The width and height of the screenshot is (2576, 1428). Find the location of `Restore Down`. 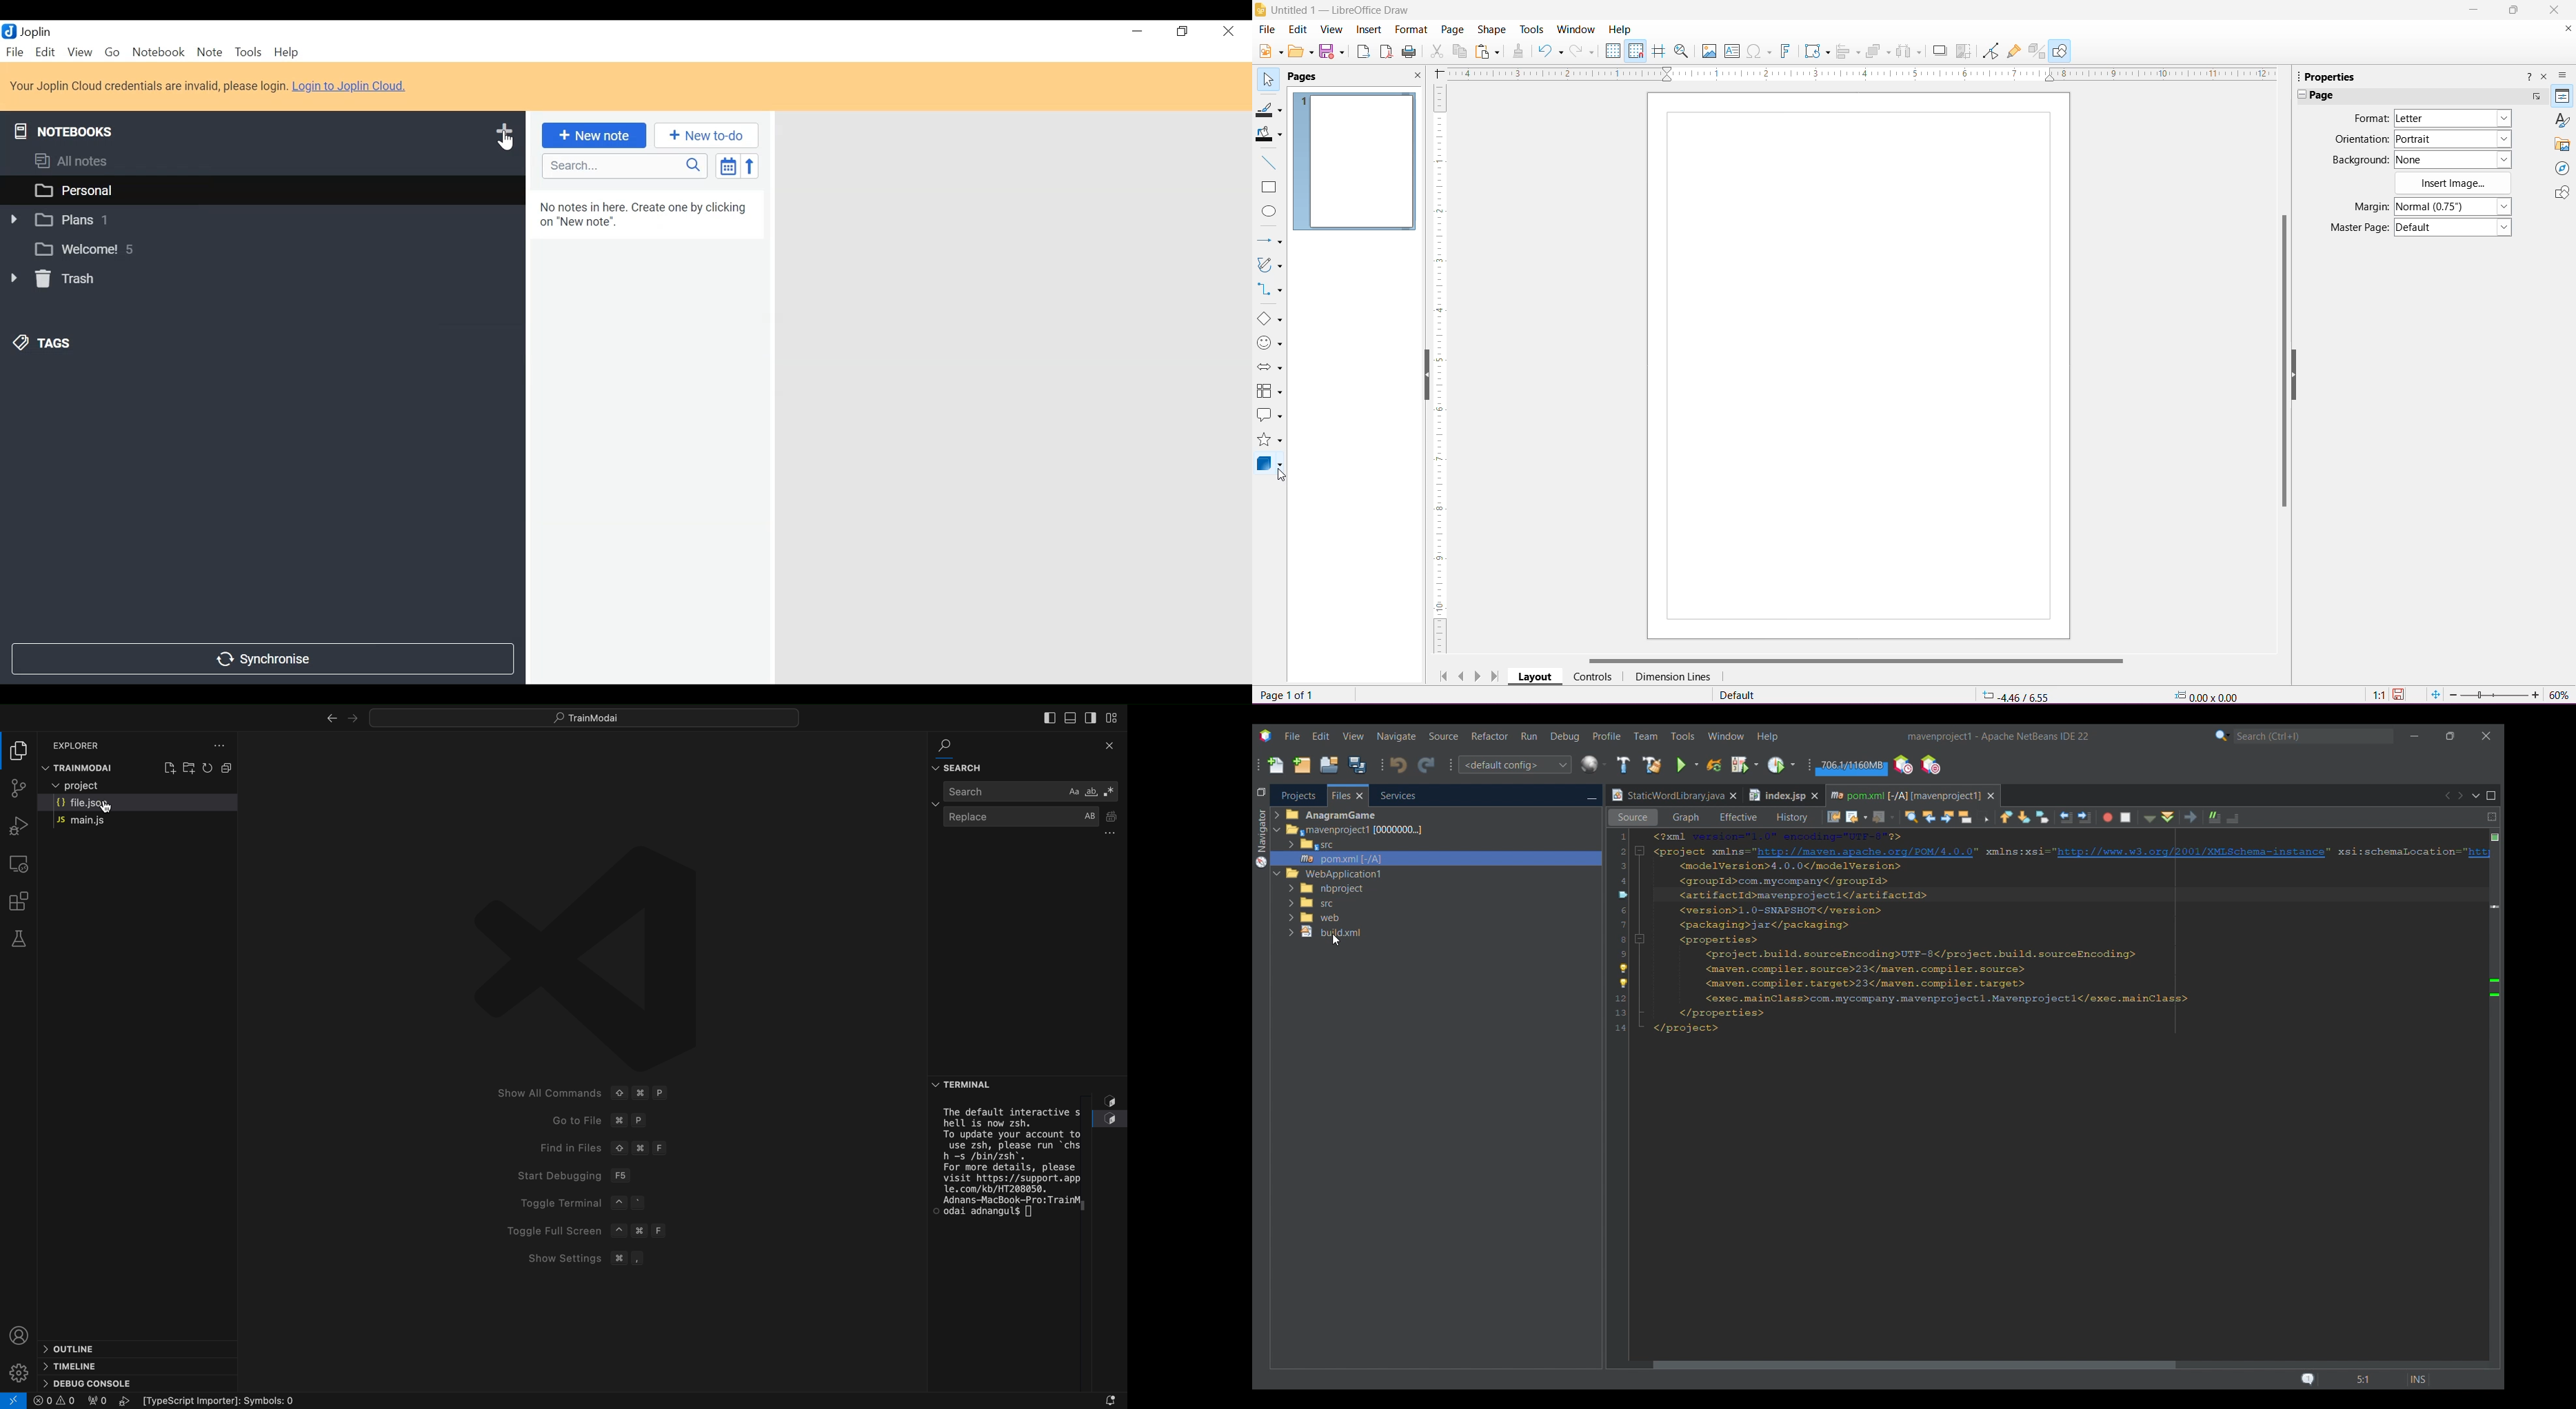

Restore Down is located at coordinates (2512, 10).